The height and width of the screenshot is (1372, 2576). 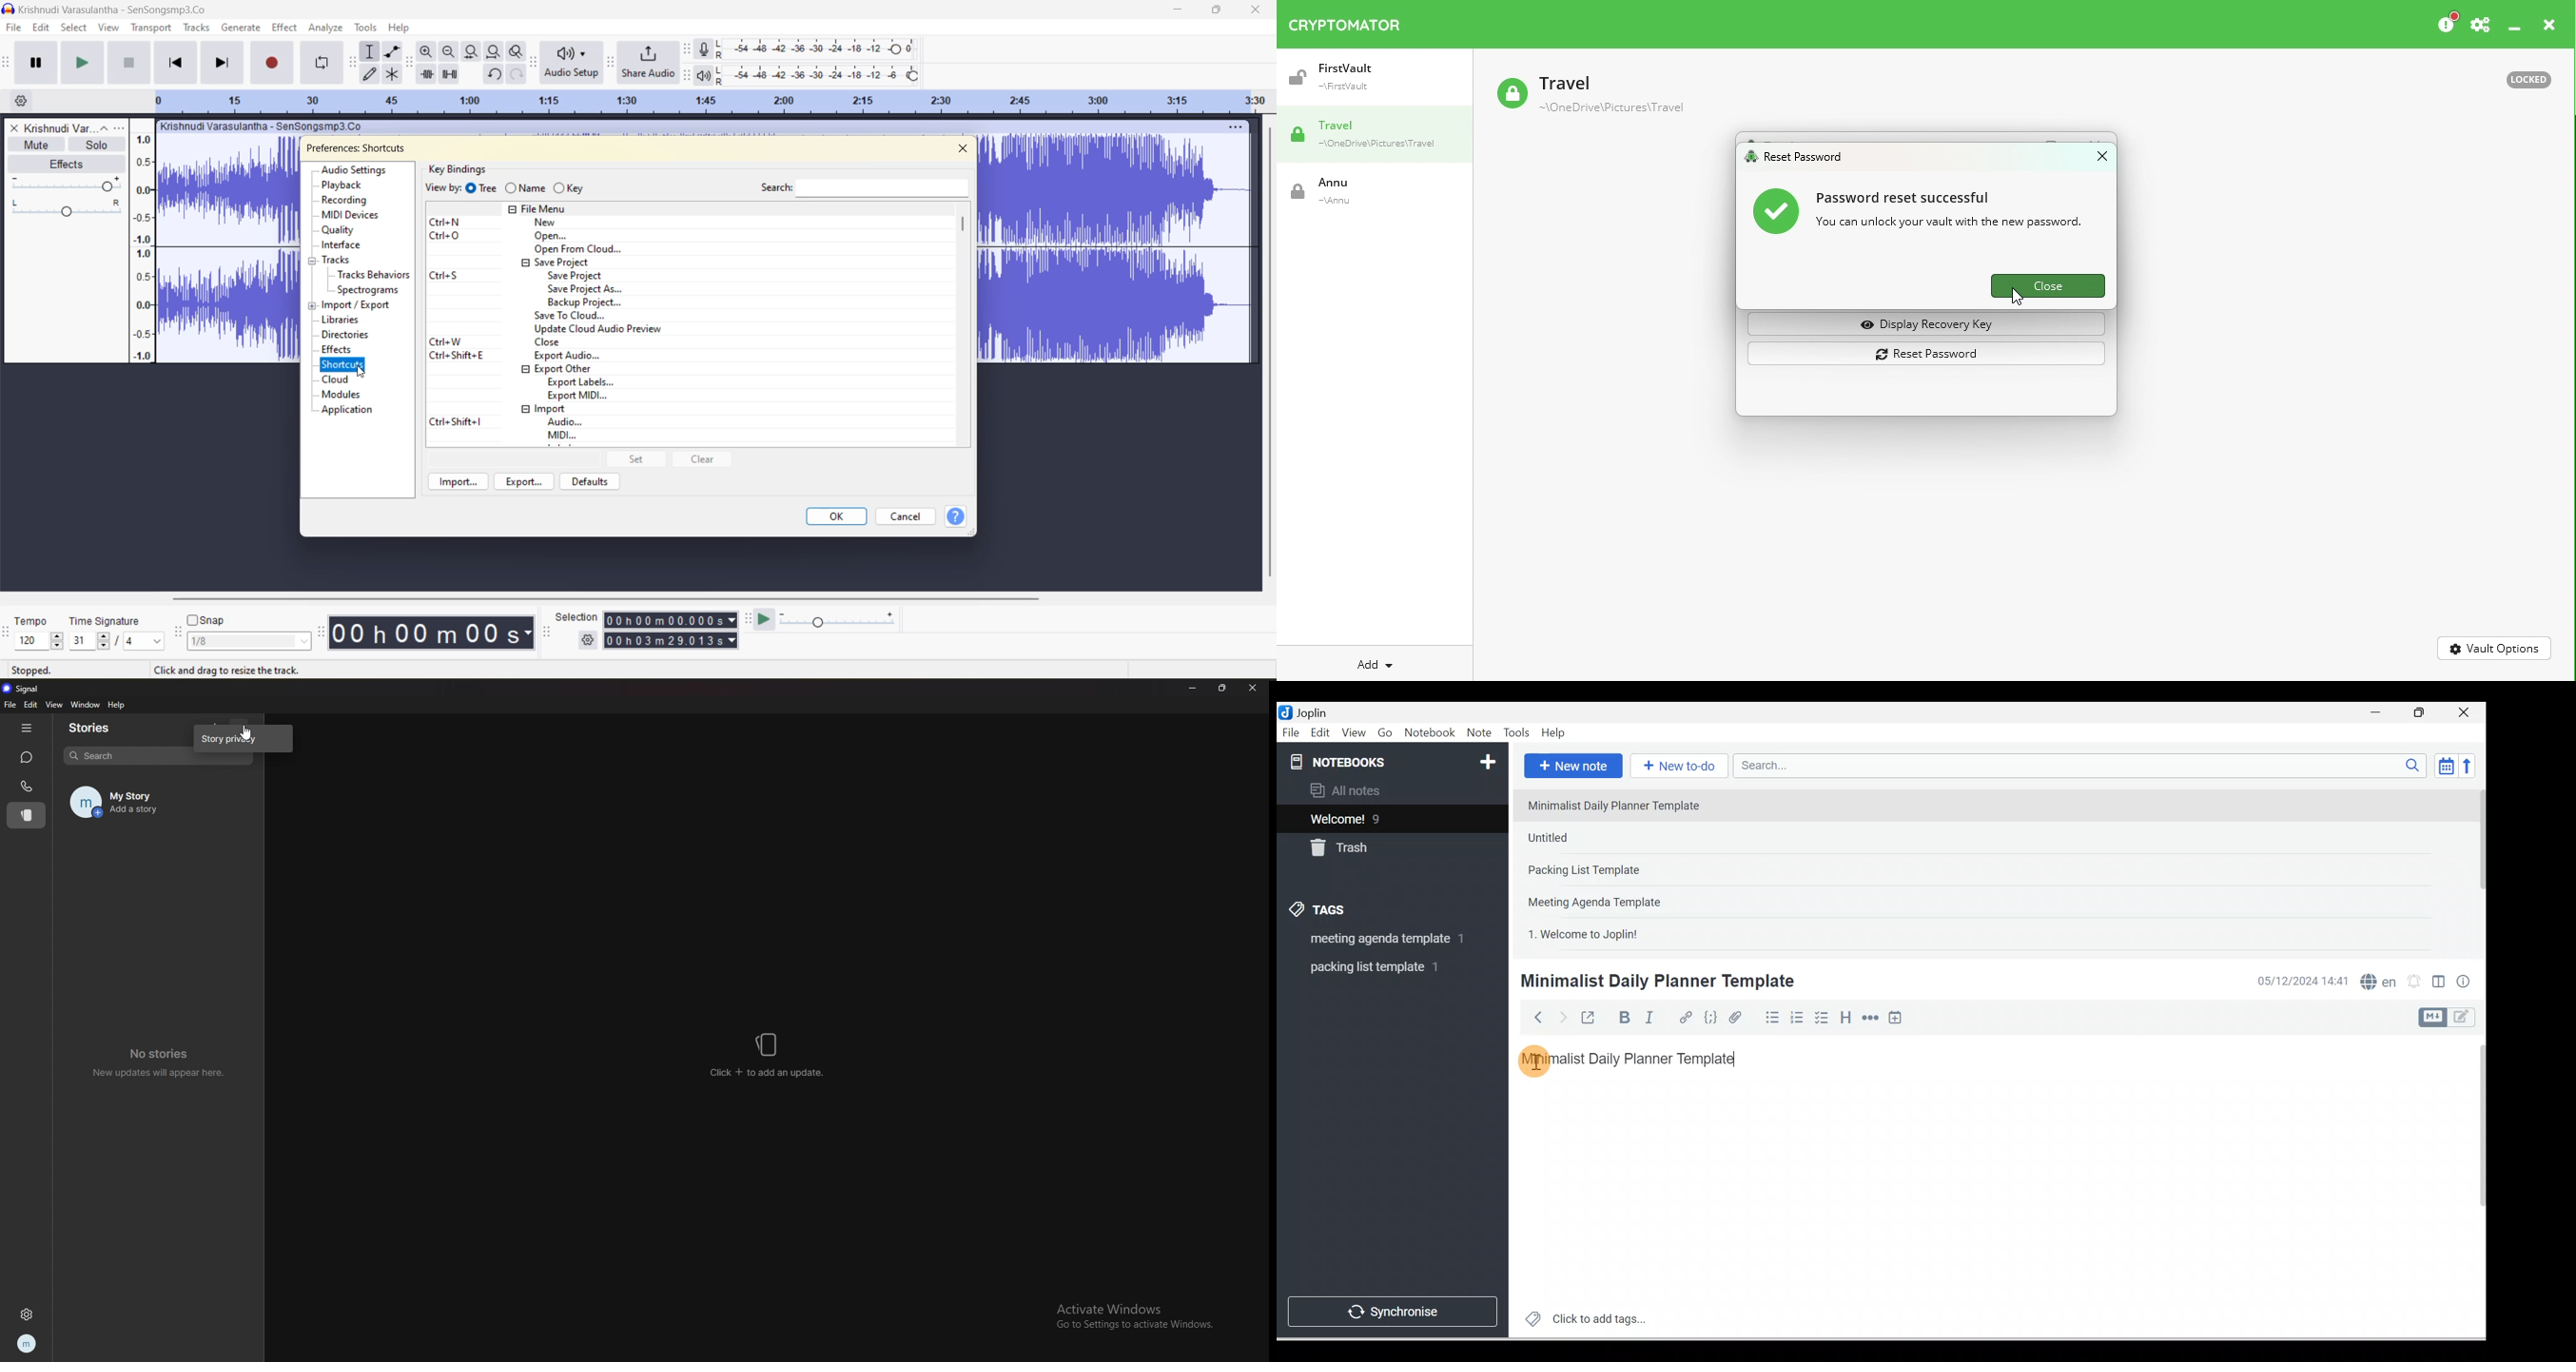 I want to click on Minimalist Daily Planner Template, so click(x=1658, y=983).